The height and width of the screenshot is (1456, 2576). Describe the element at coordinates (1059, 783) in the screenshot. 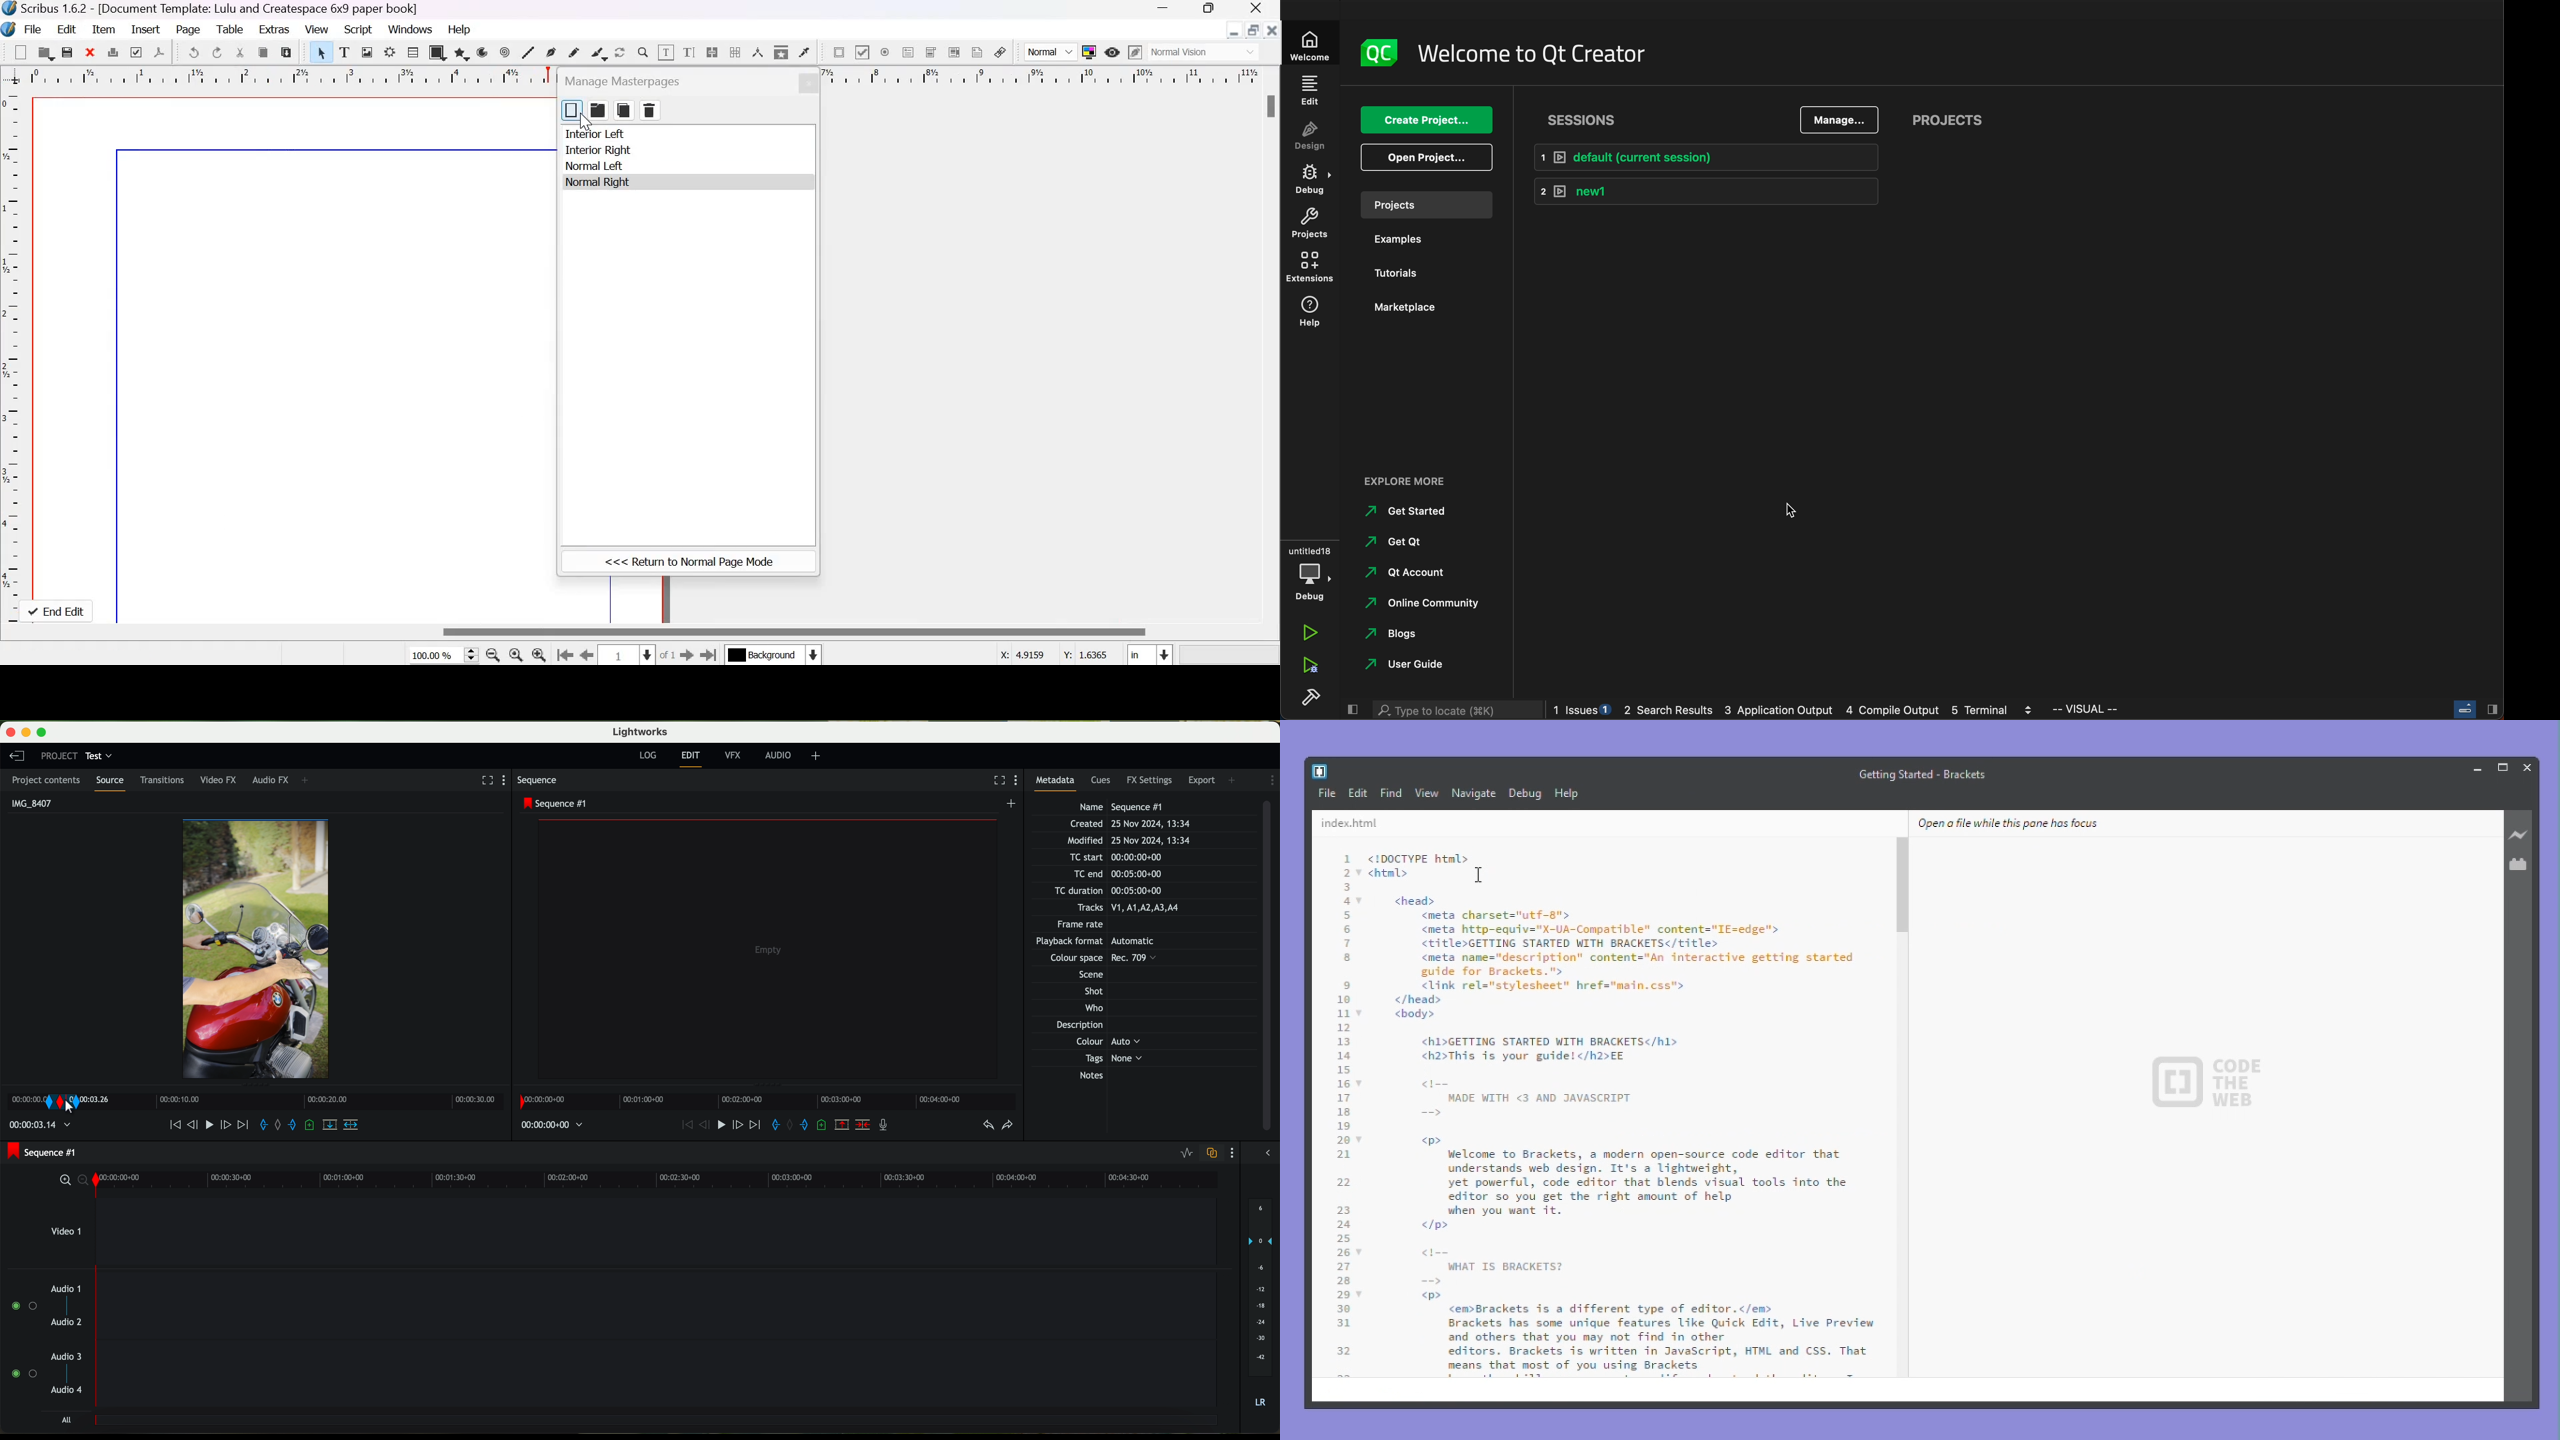

I see `metadata` at that location.